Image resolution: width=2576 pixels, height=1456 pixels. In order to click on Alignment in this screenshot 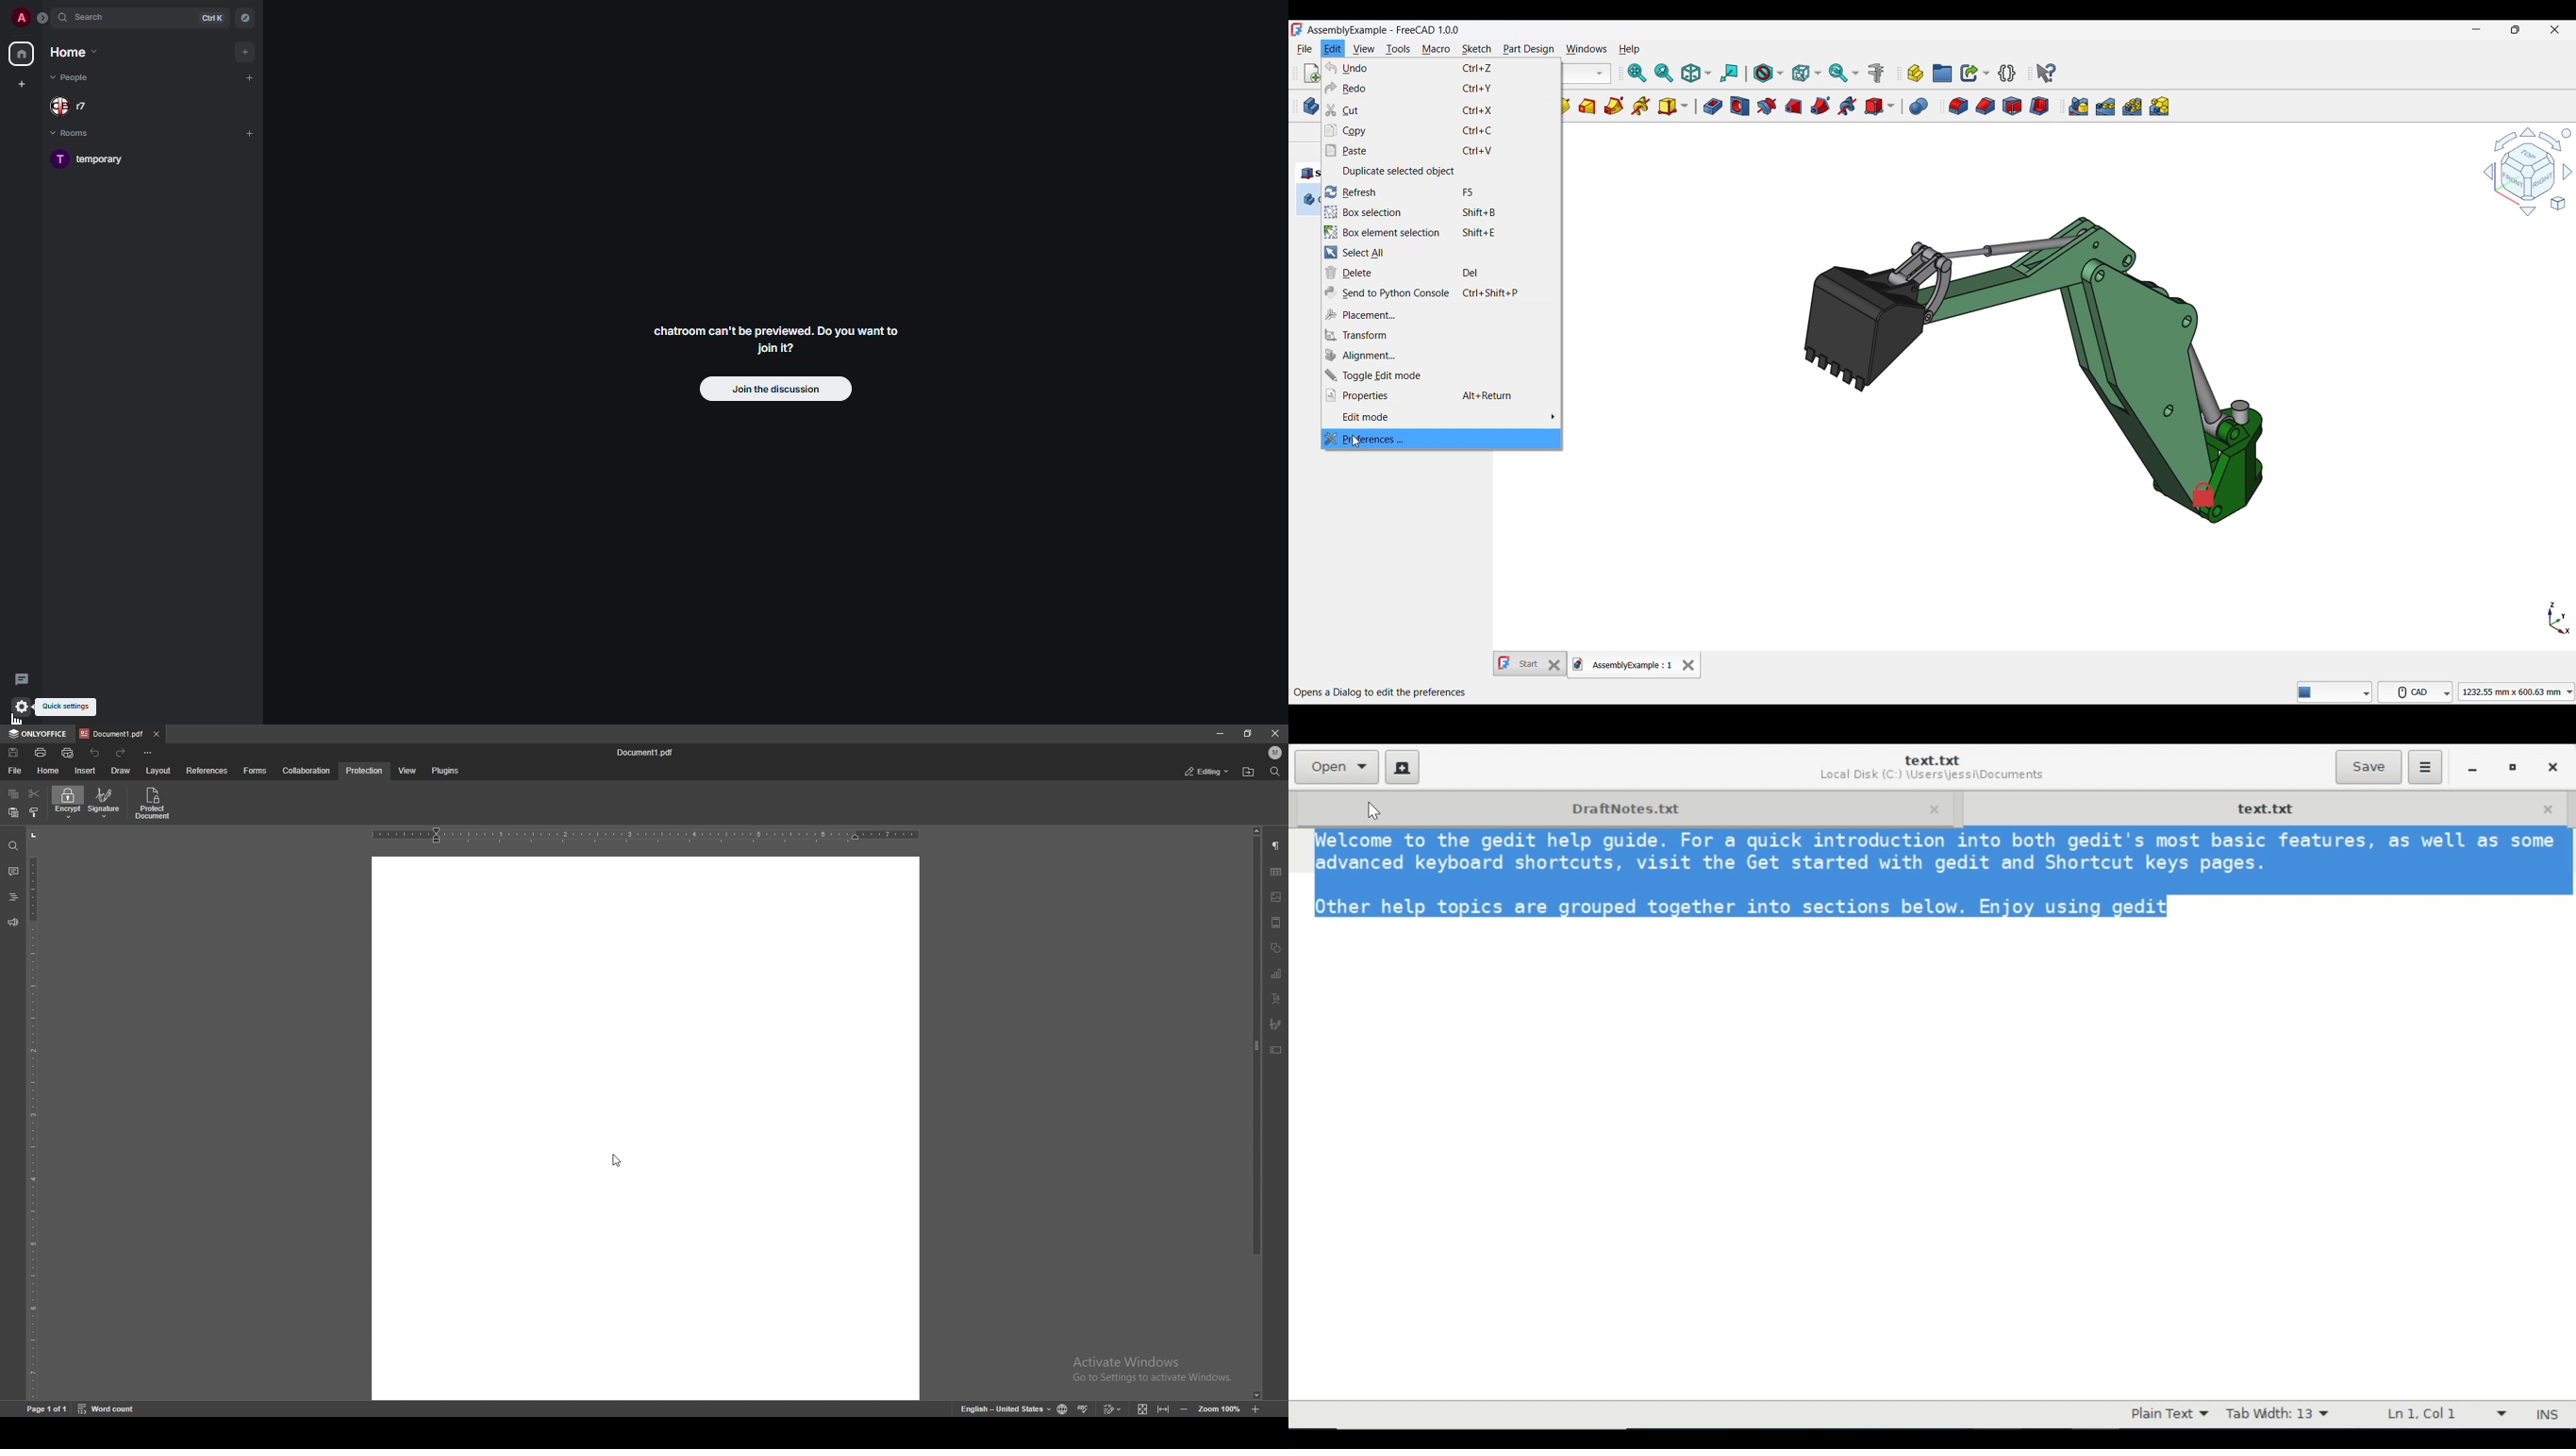, I will do `click(1441, 355)`.